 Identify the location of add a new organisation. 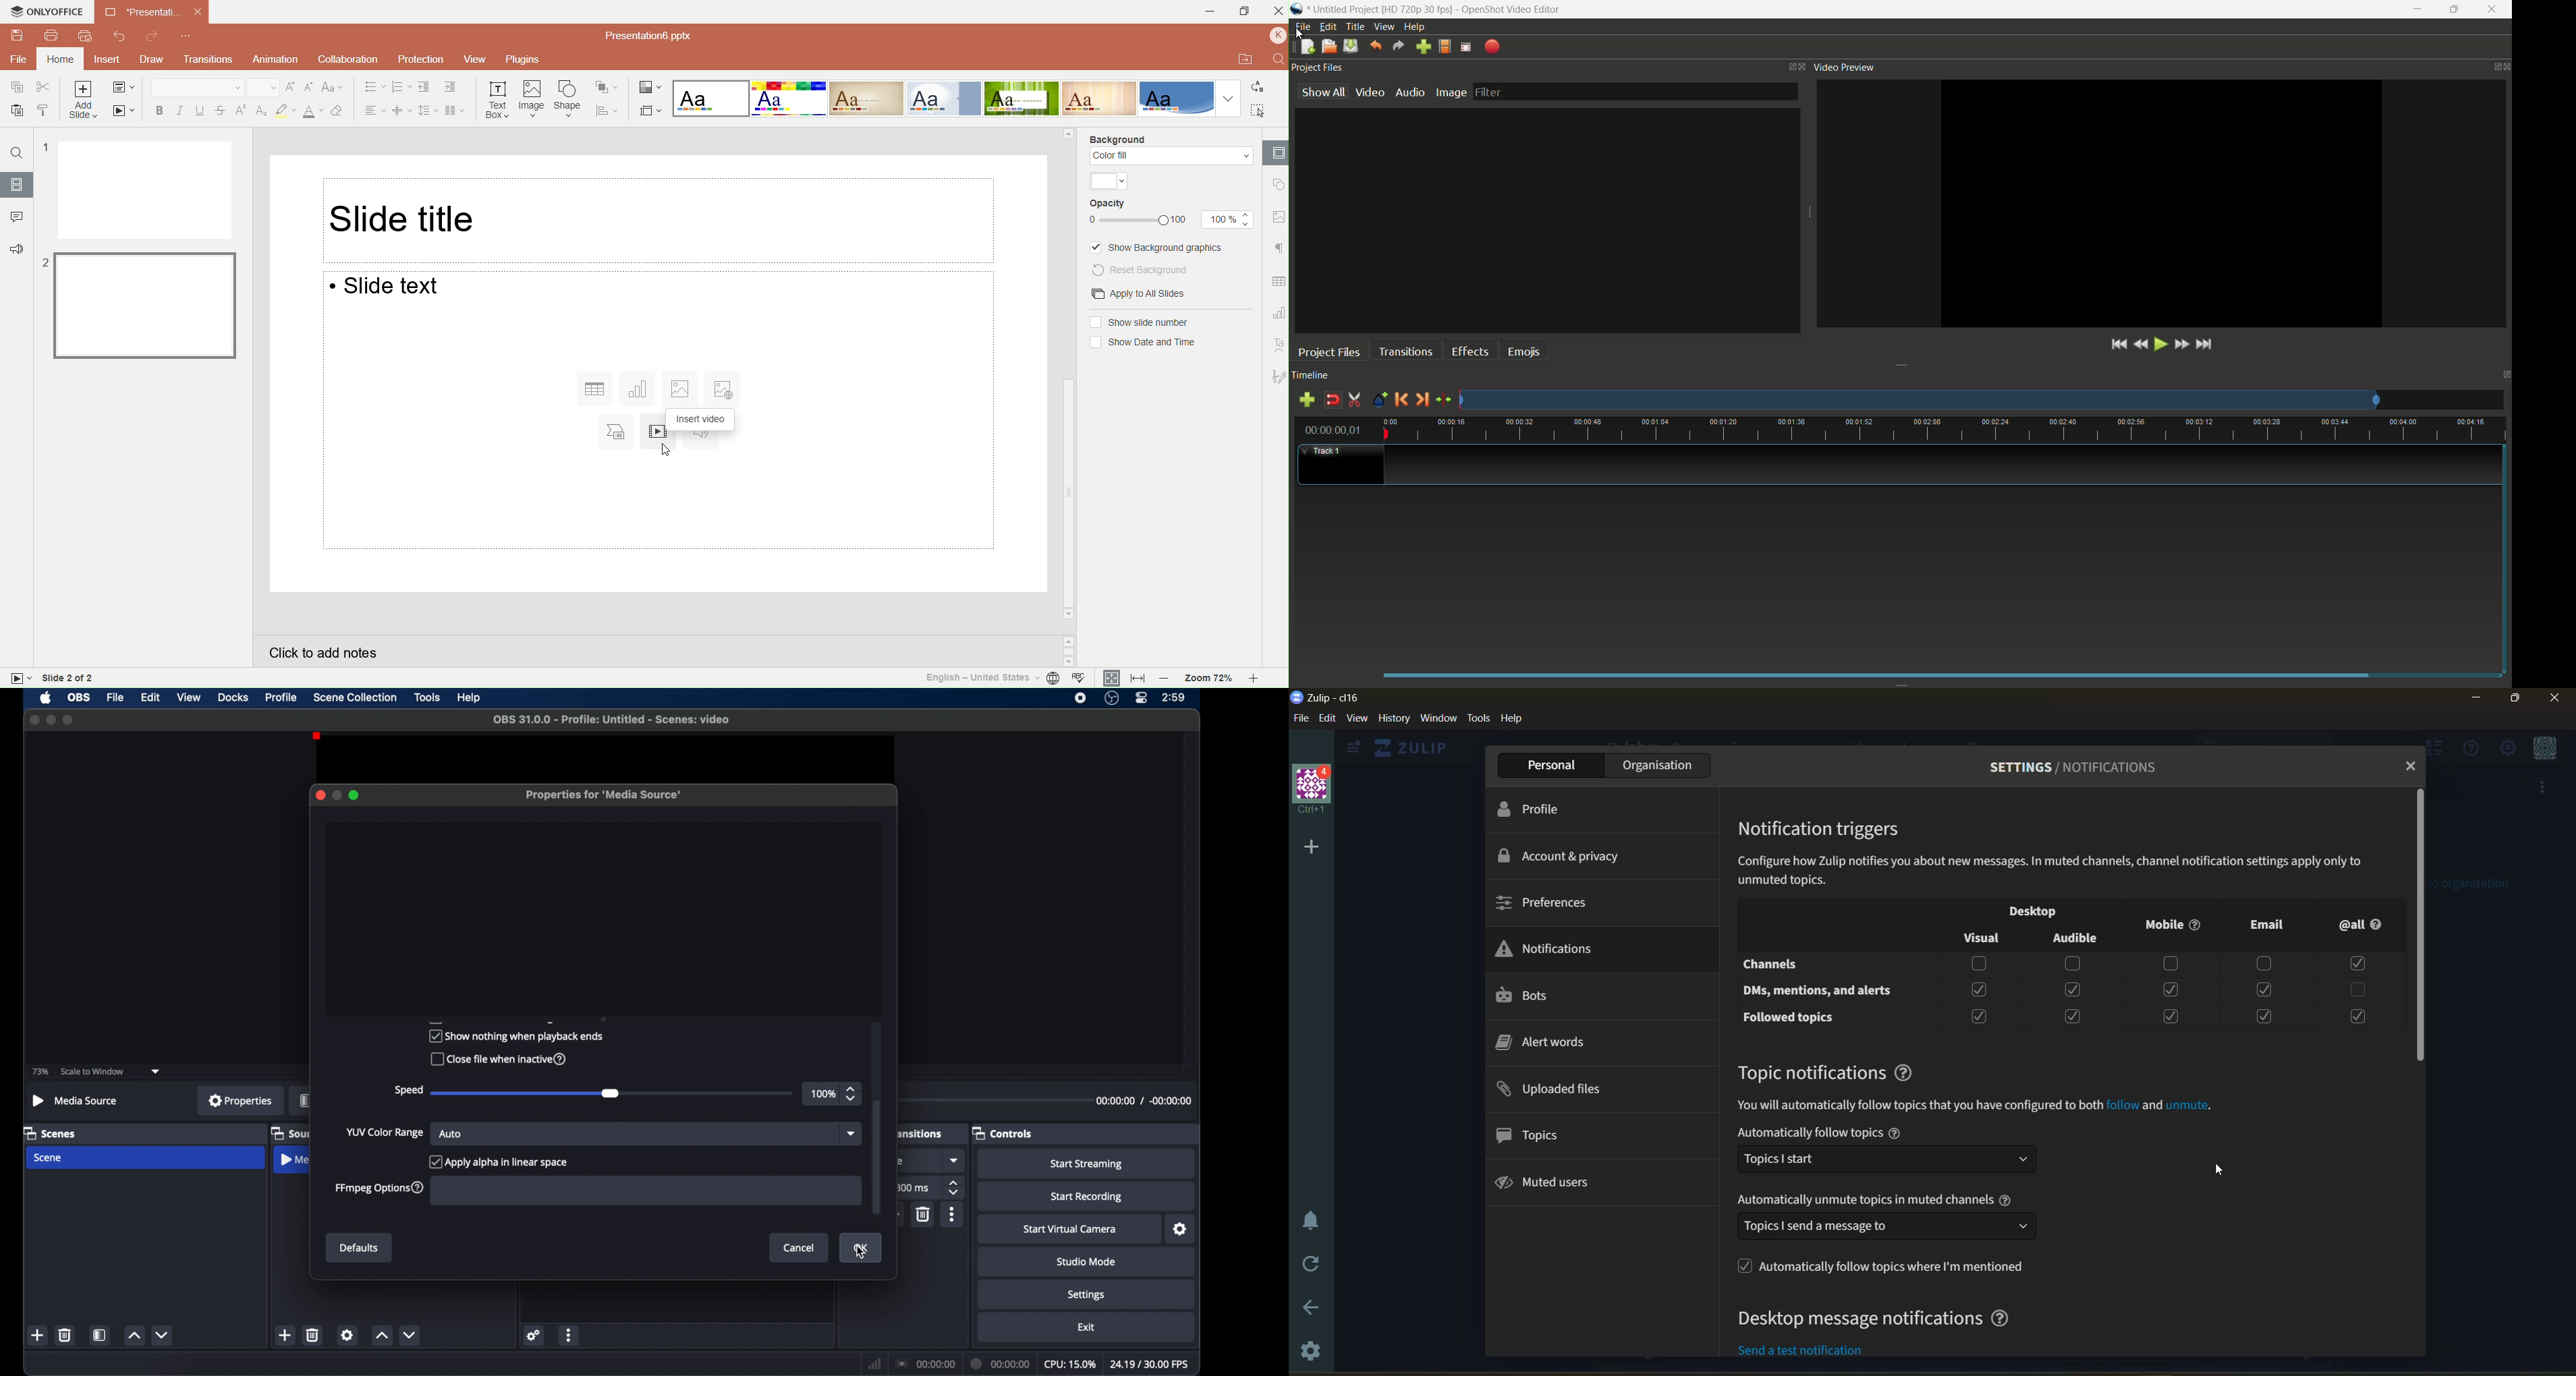
(1310, 847).